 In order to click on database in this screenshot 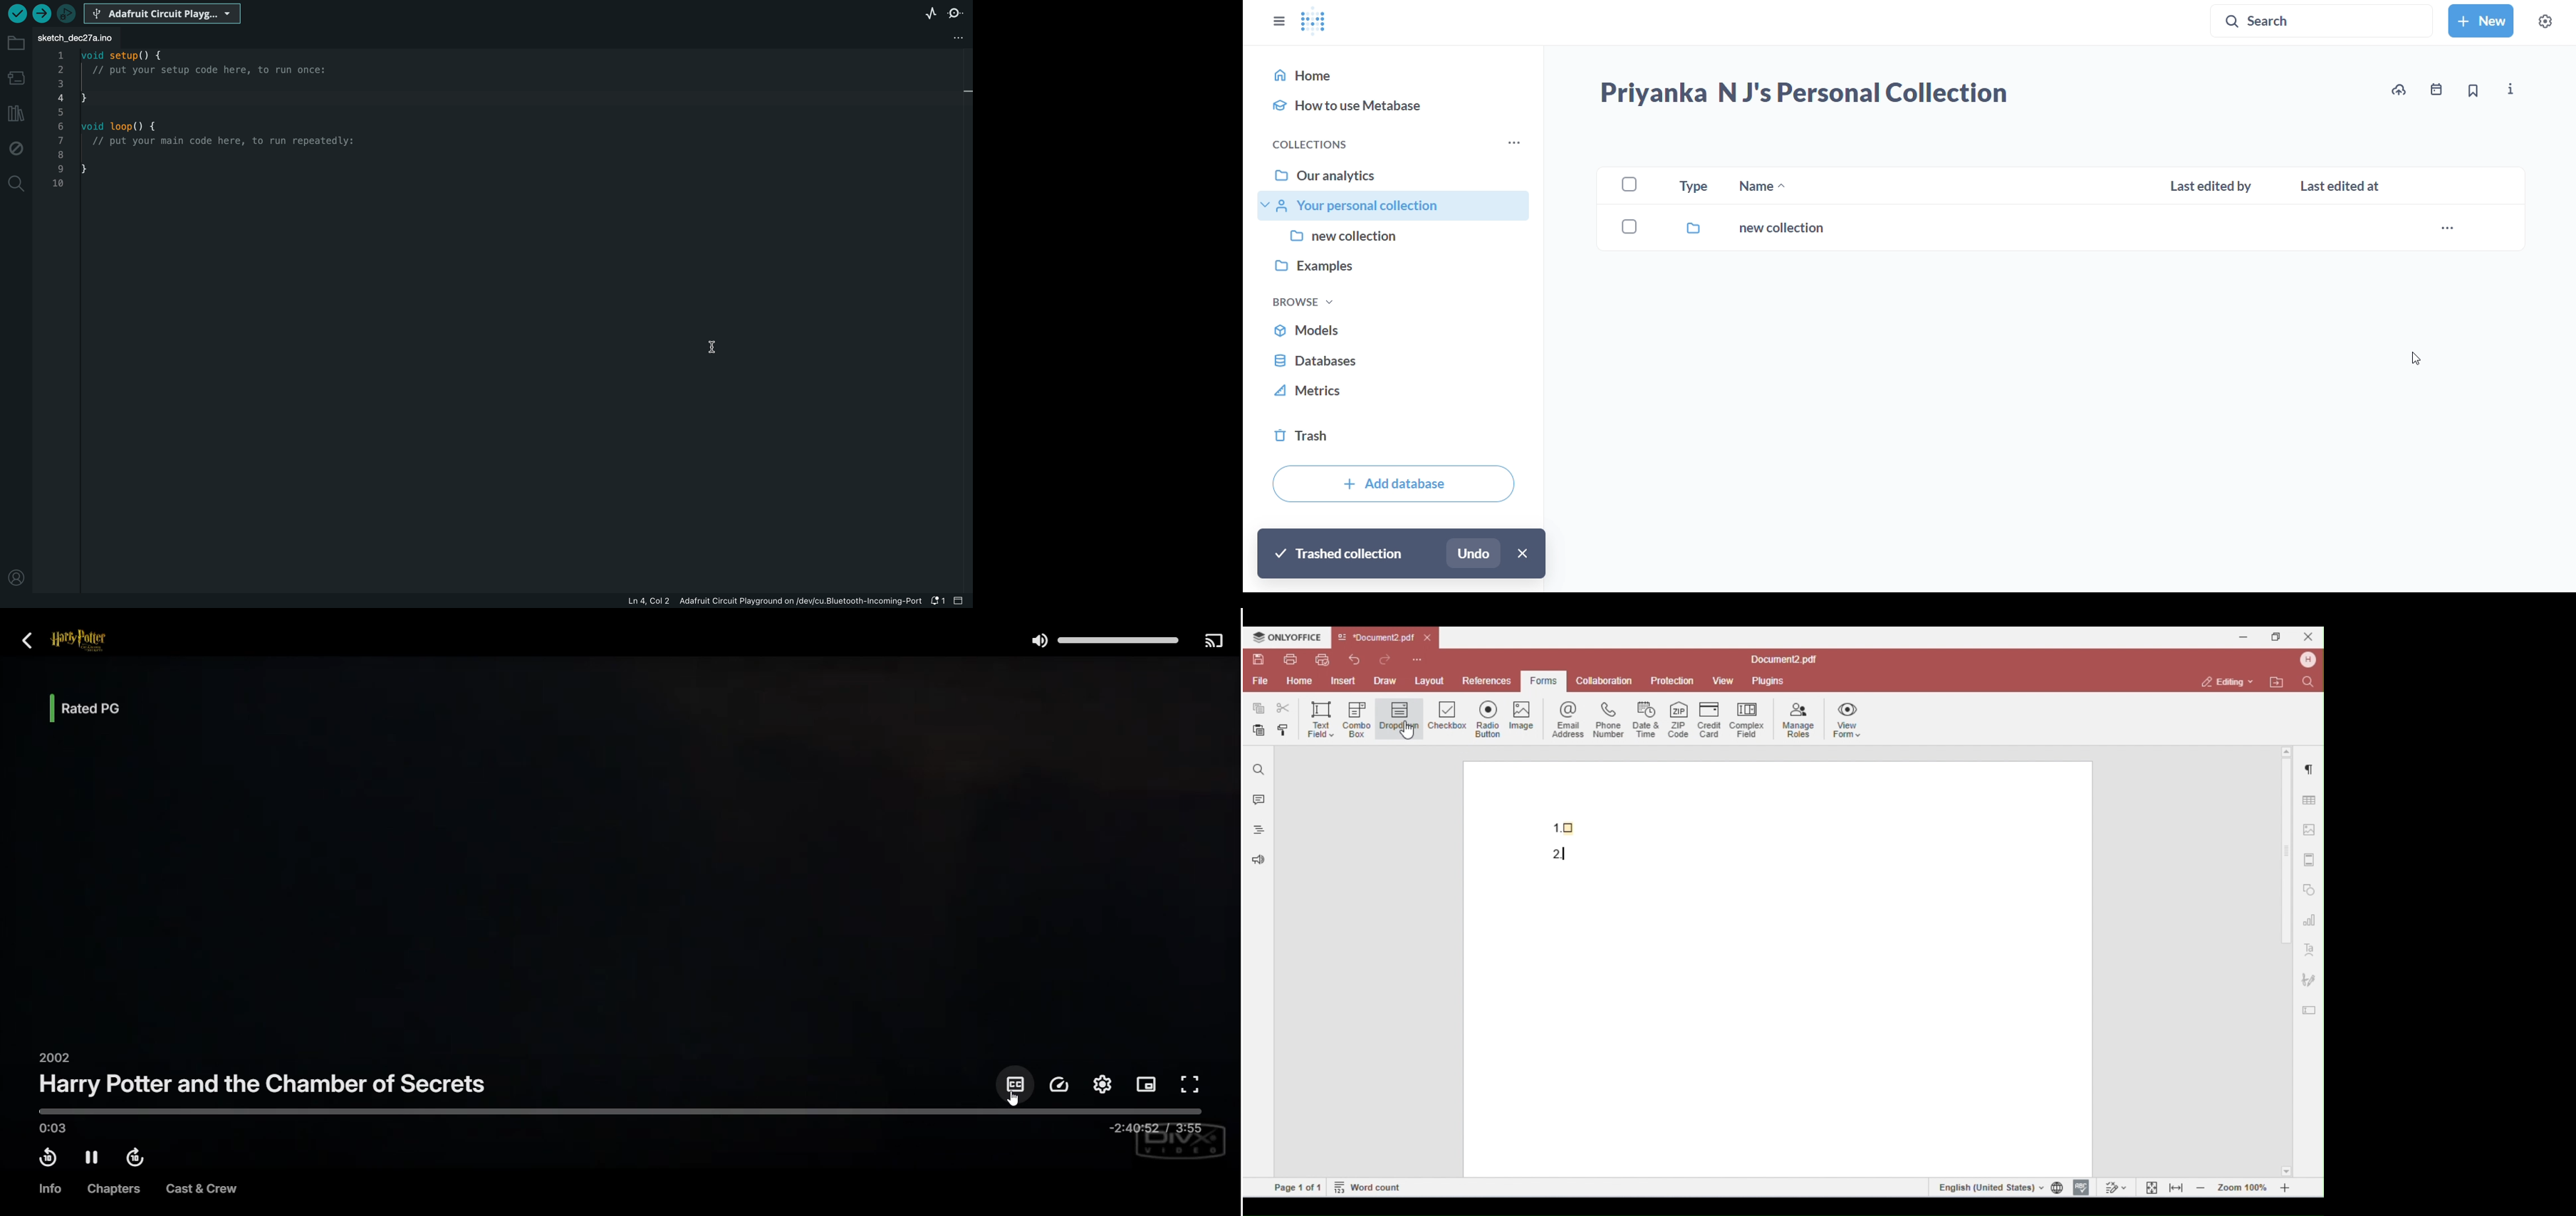, I will do `click(1393, 362)`.